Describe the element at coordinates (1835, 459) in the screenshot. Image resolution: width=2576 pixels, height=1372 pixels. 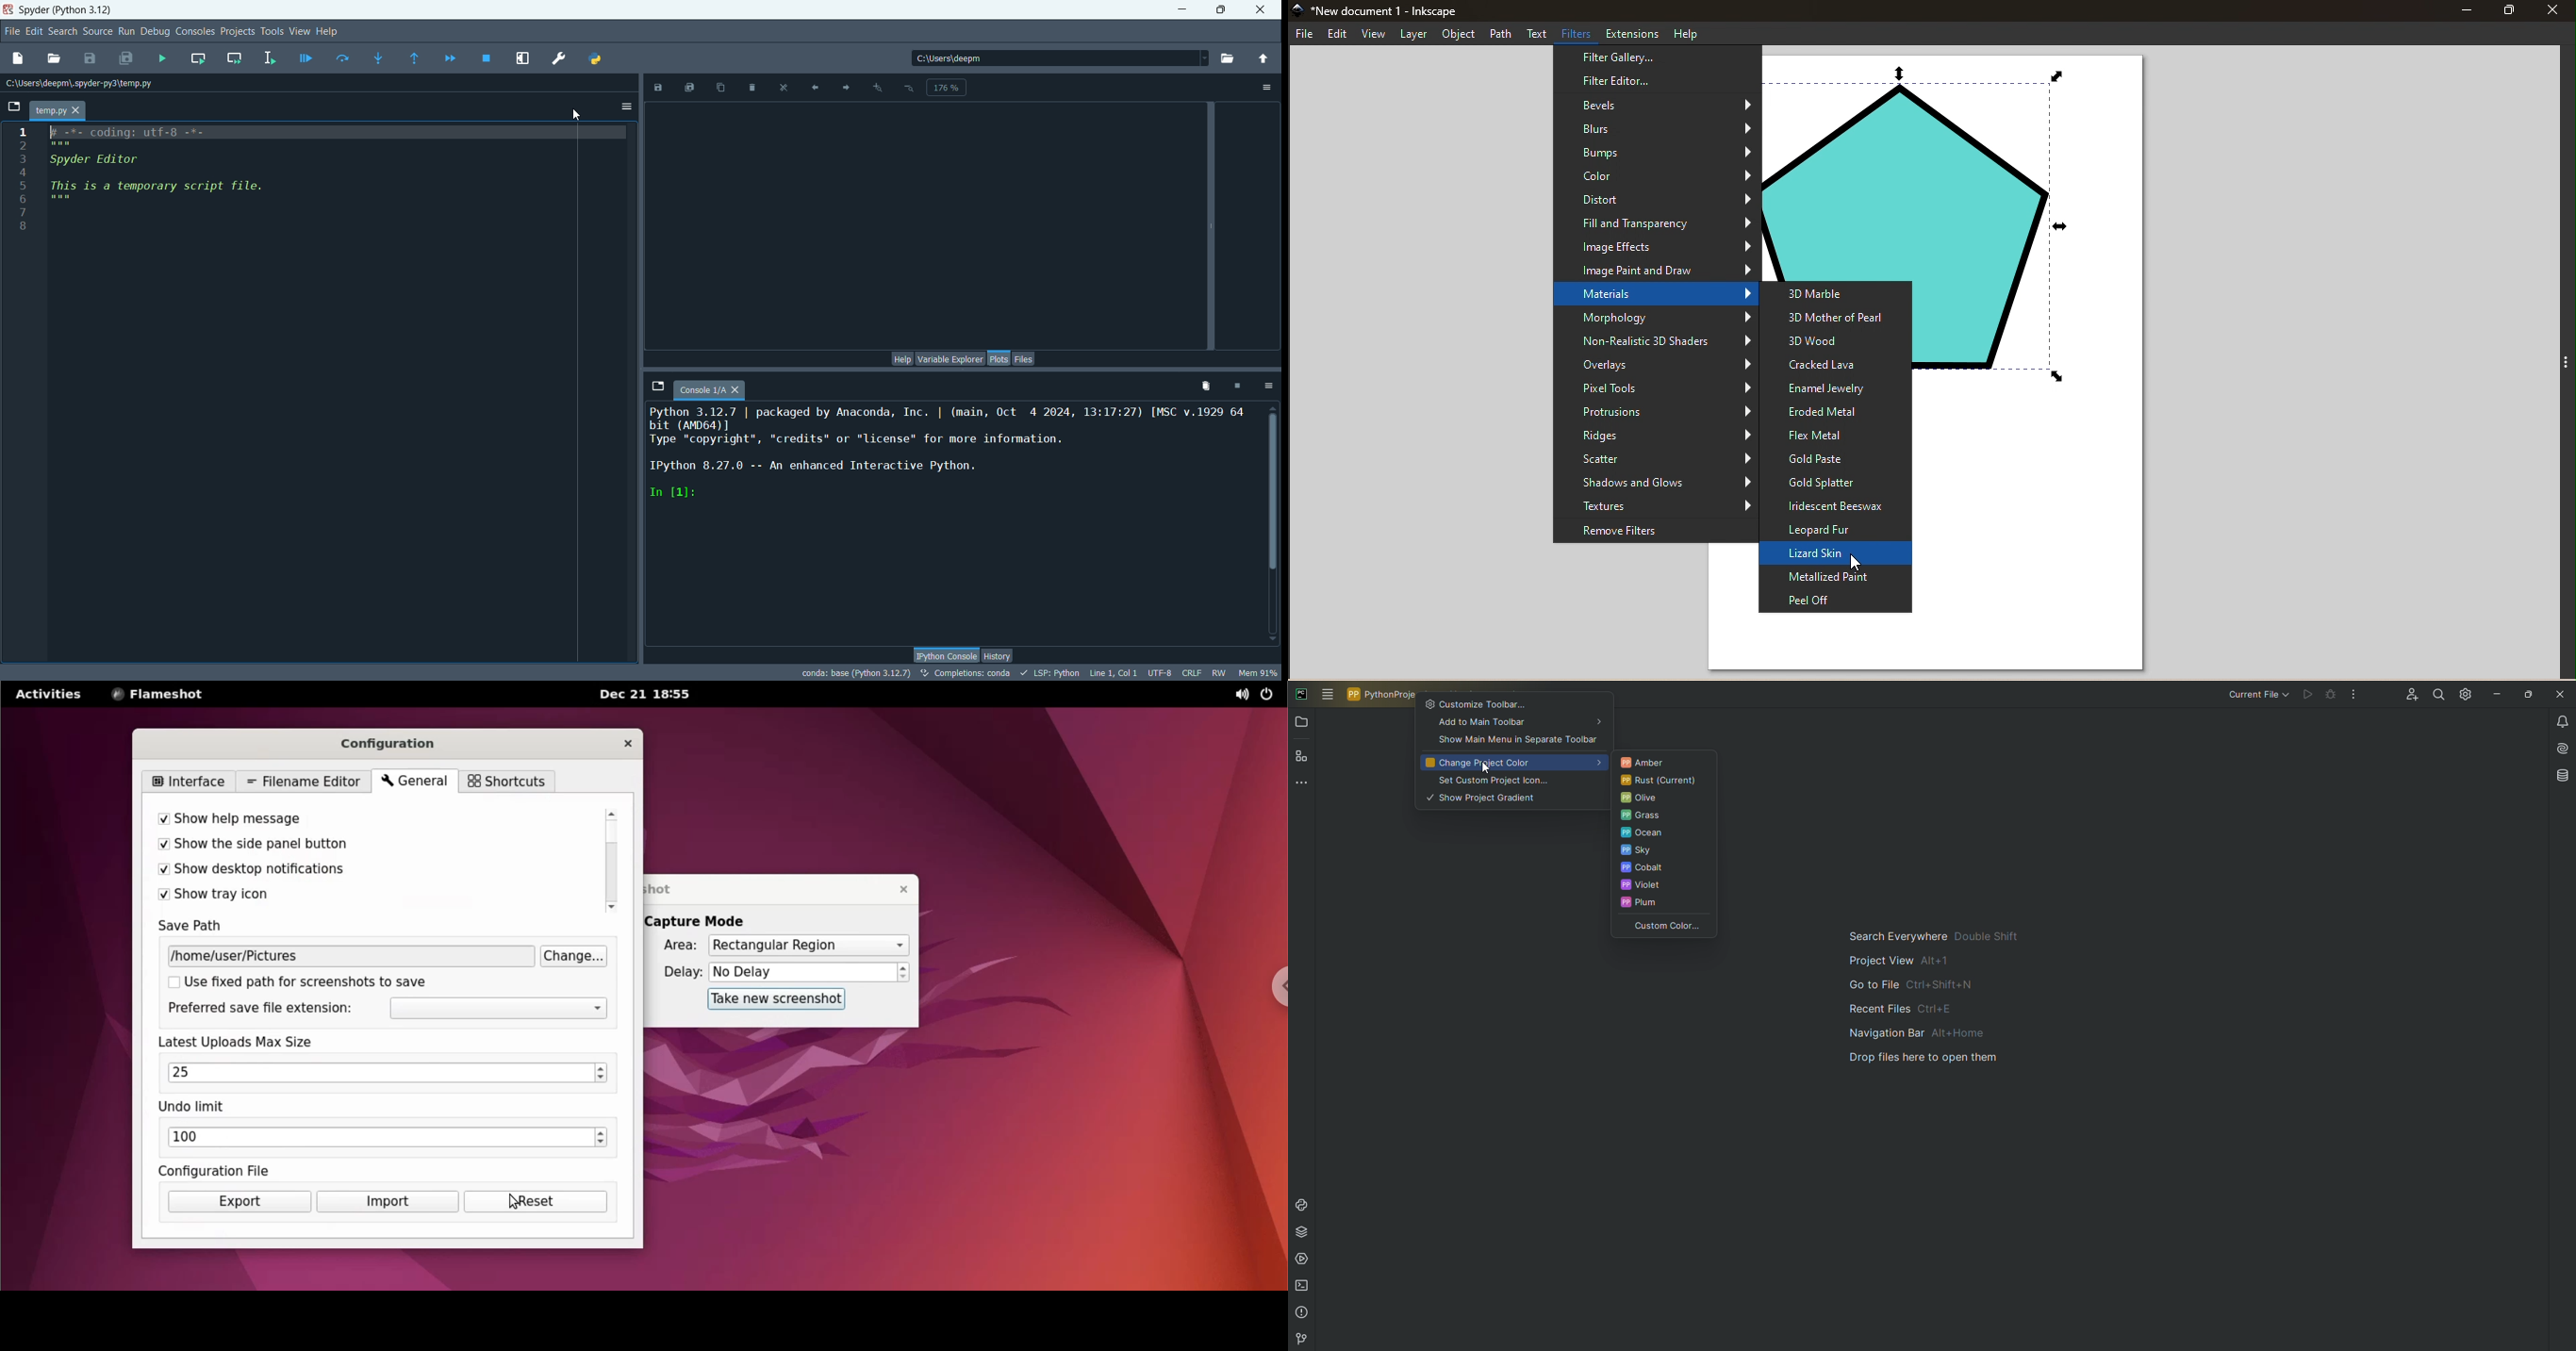
I see `Gold Paste` at that location.